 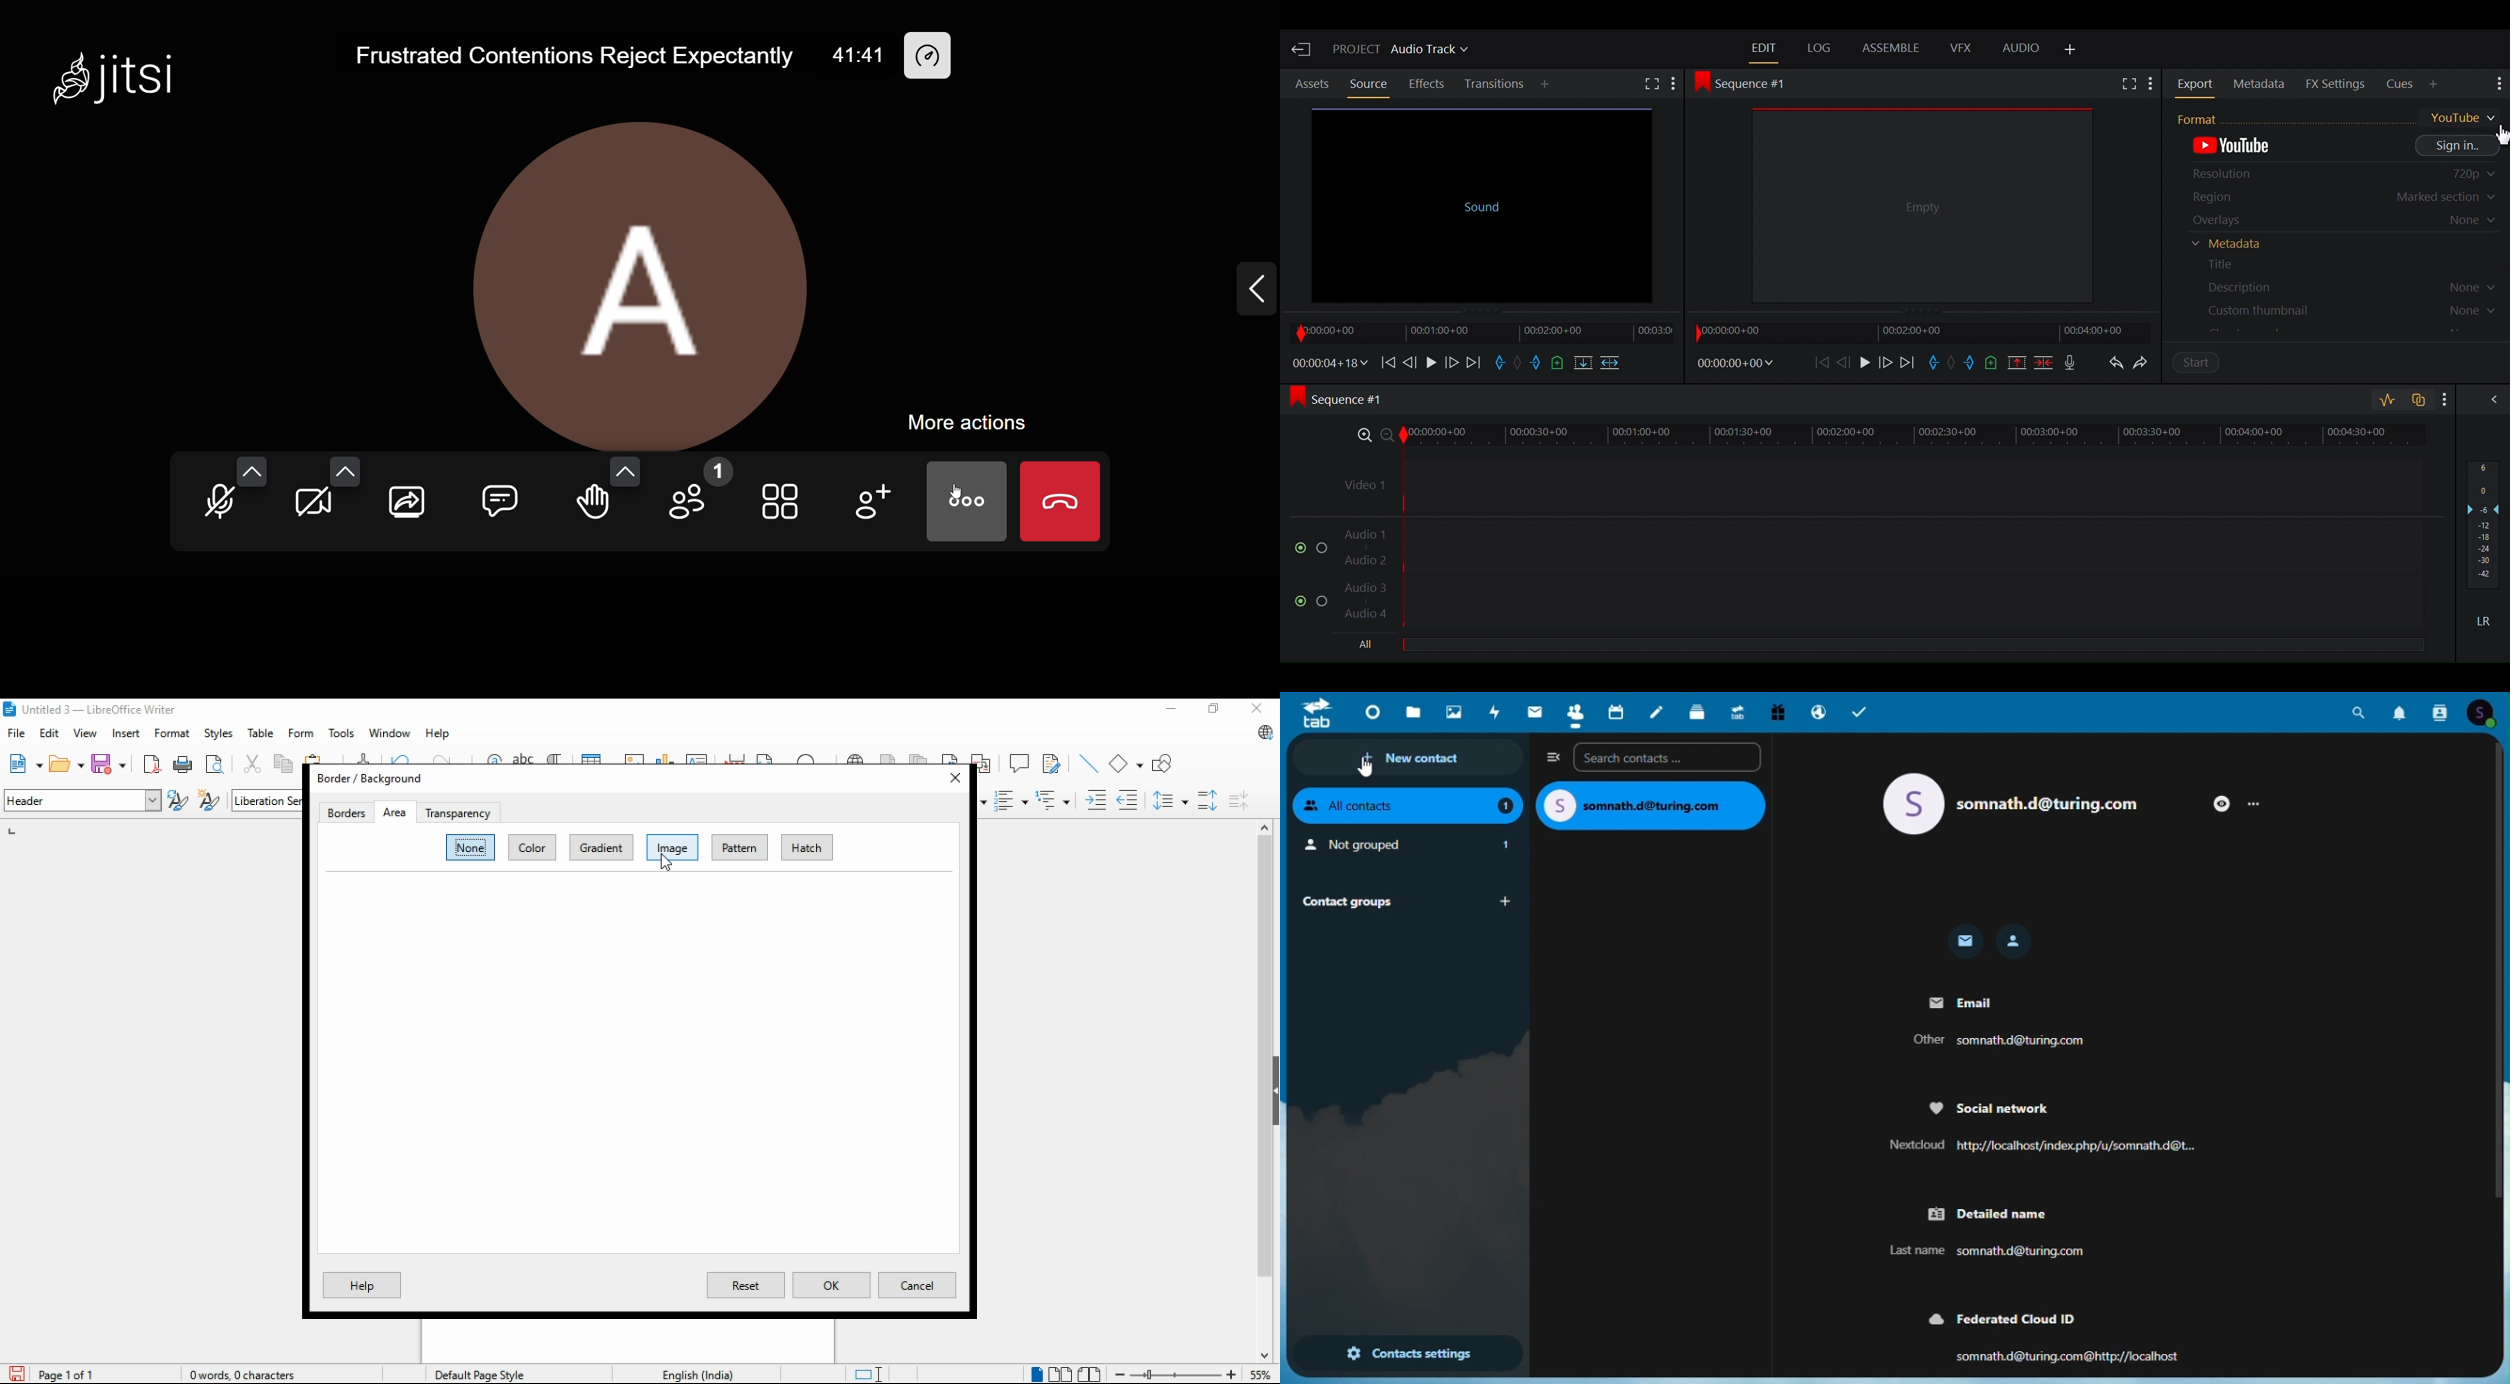 I want to click on Assets, so click(x=1312, y=85).